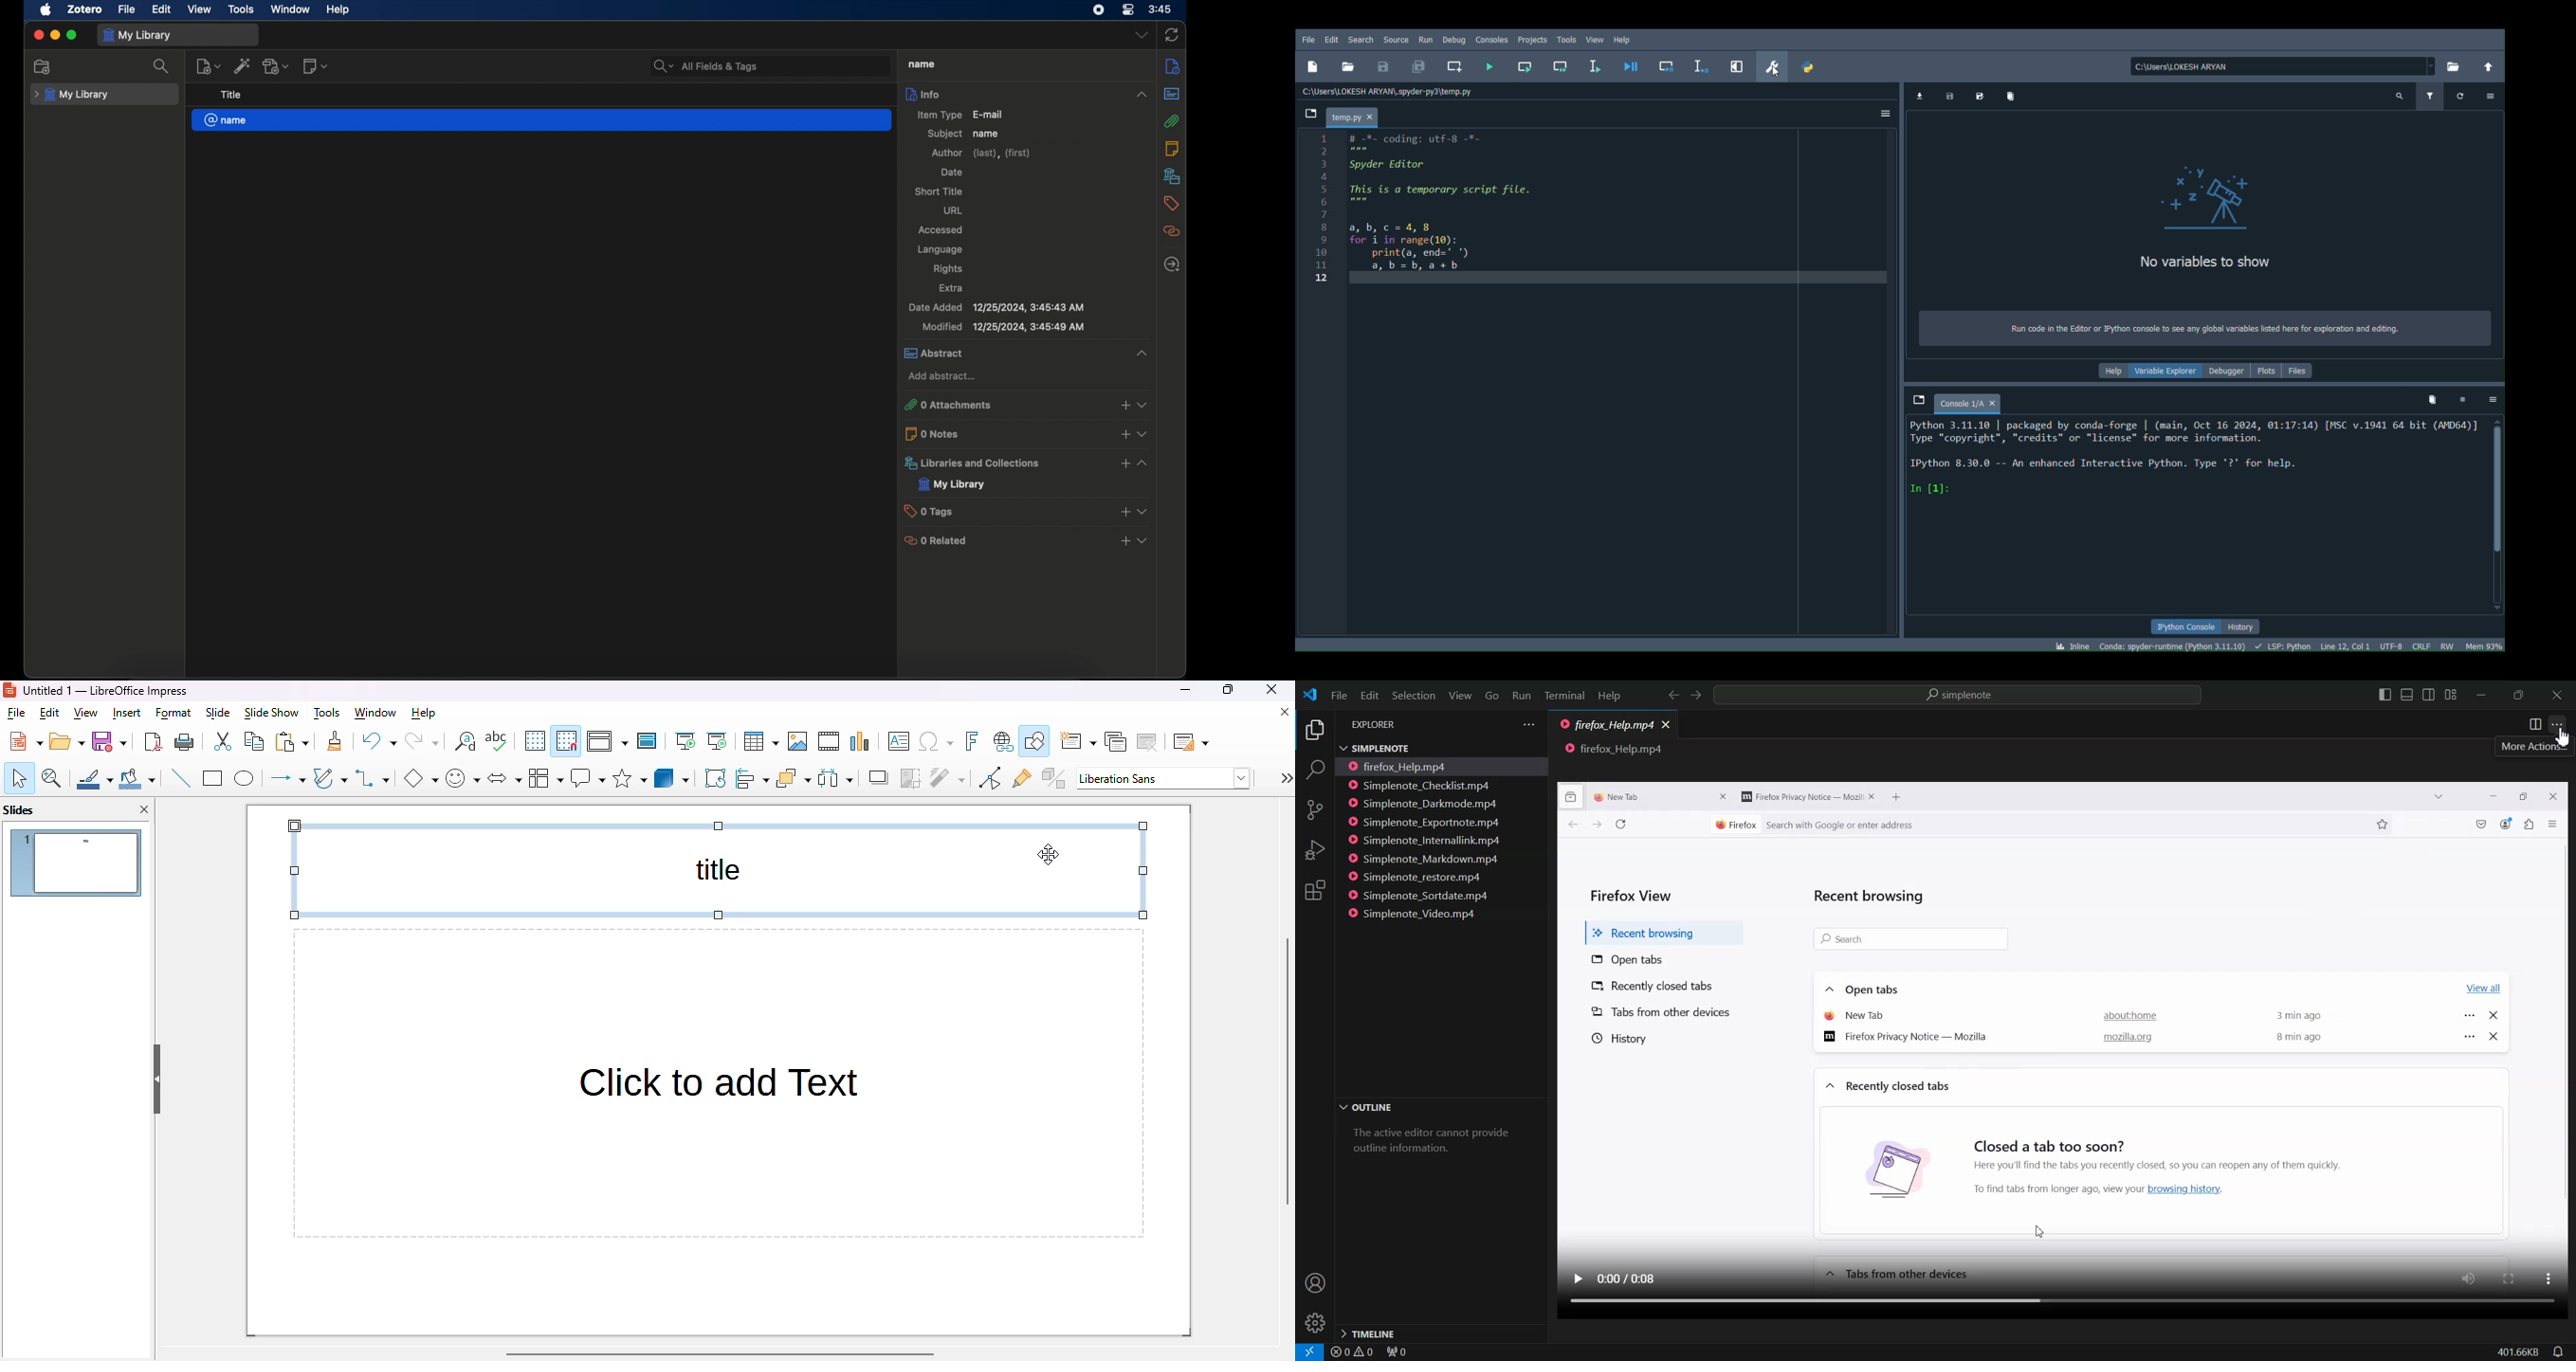 The height and width of the screenshot is (1372, 2576). What do you see at coordinates (877, 778) in the screenshot?
I see `shadow` at bounding box center [877, 778].